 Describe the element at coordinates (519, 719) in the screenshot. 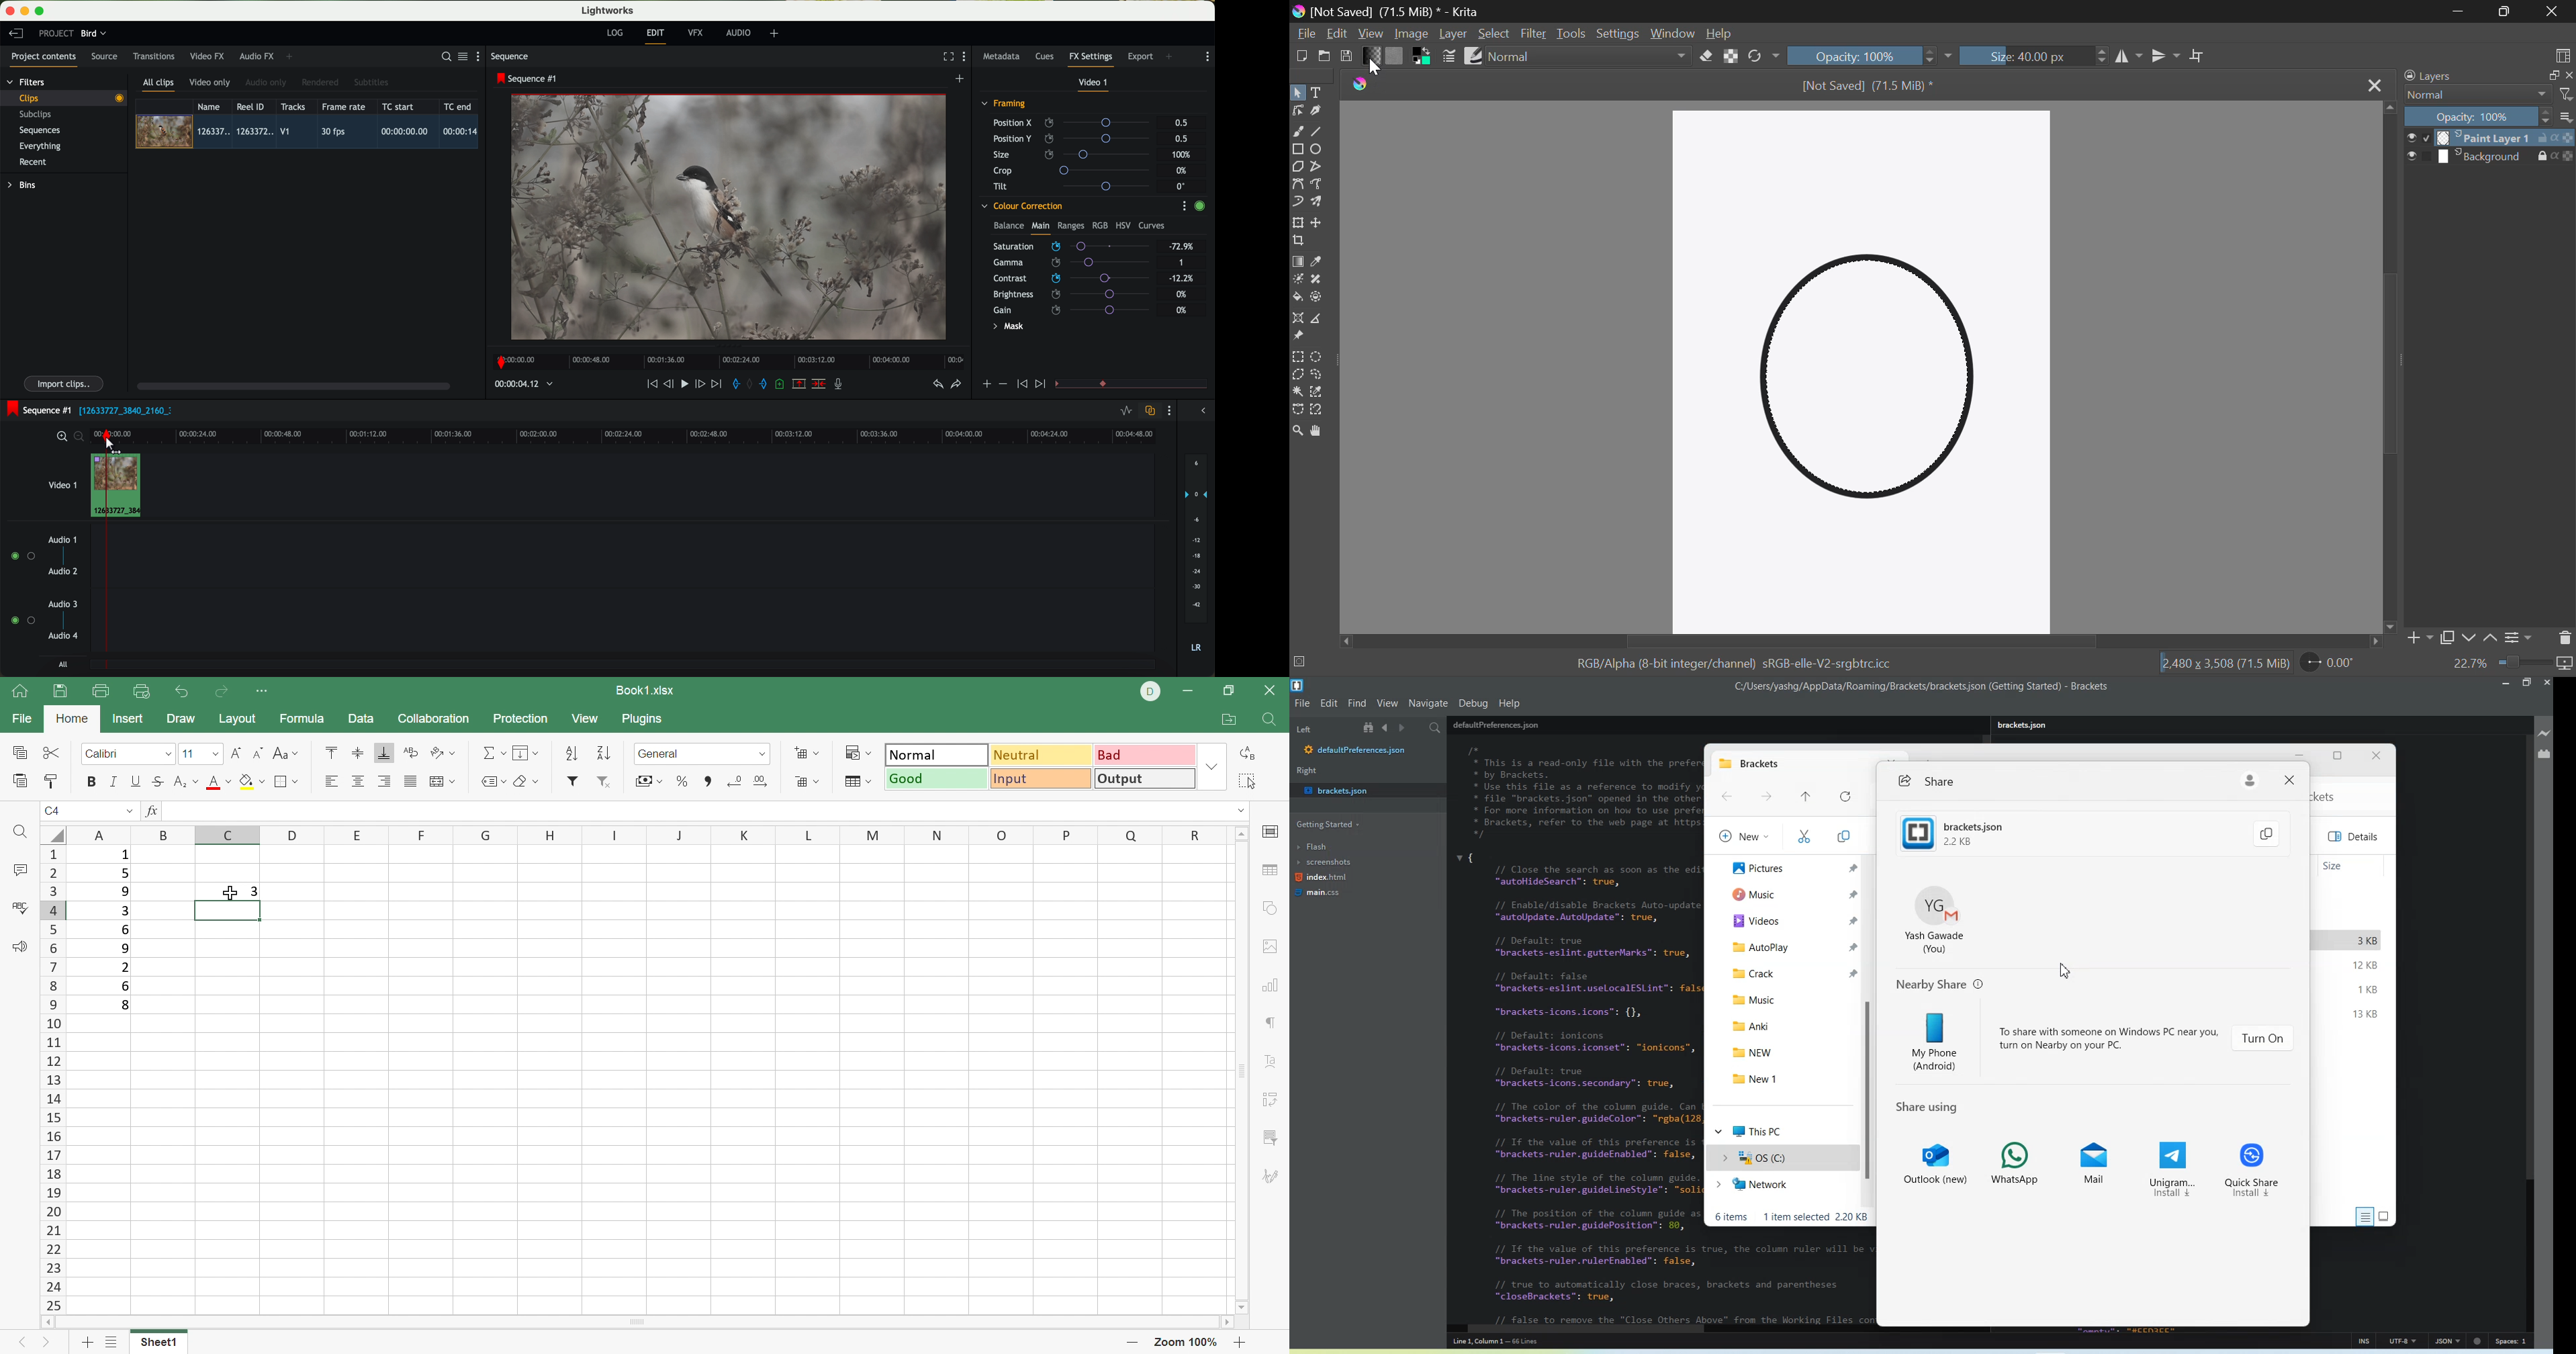

I see `Protection` at that location.